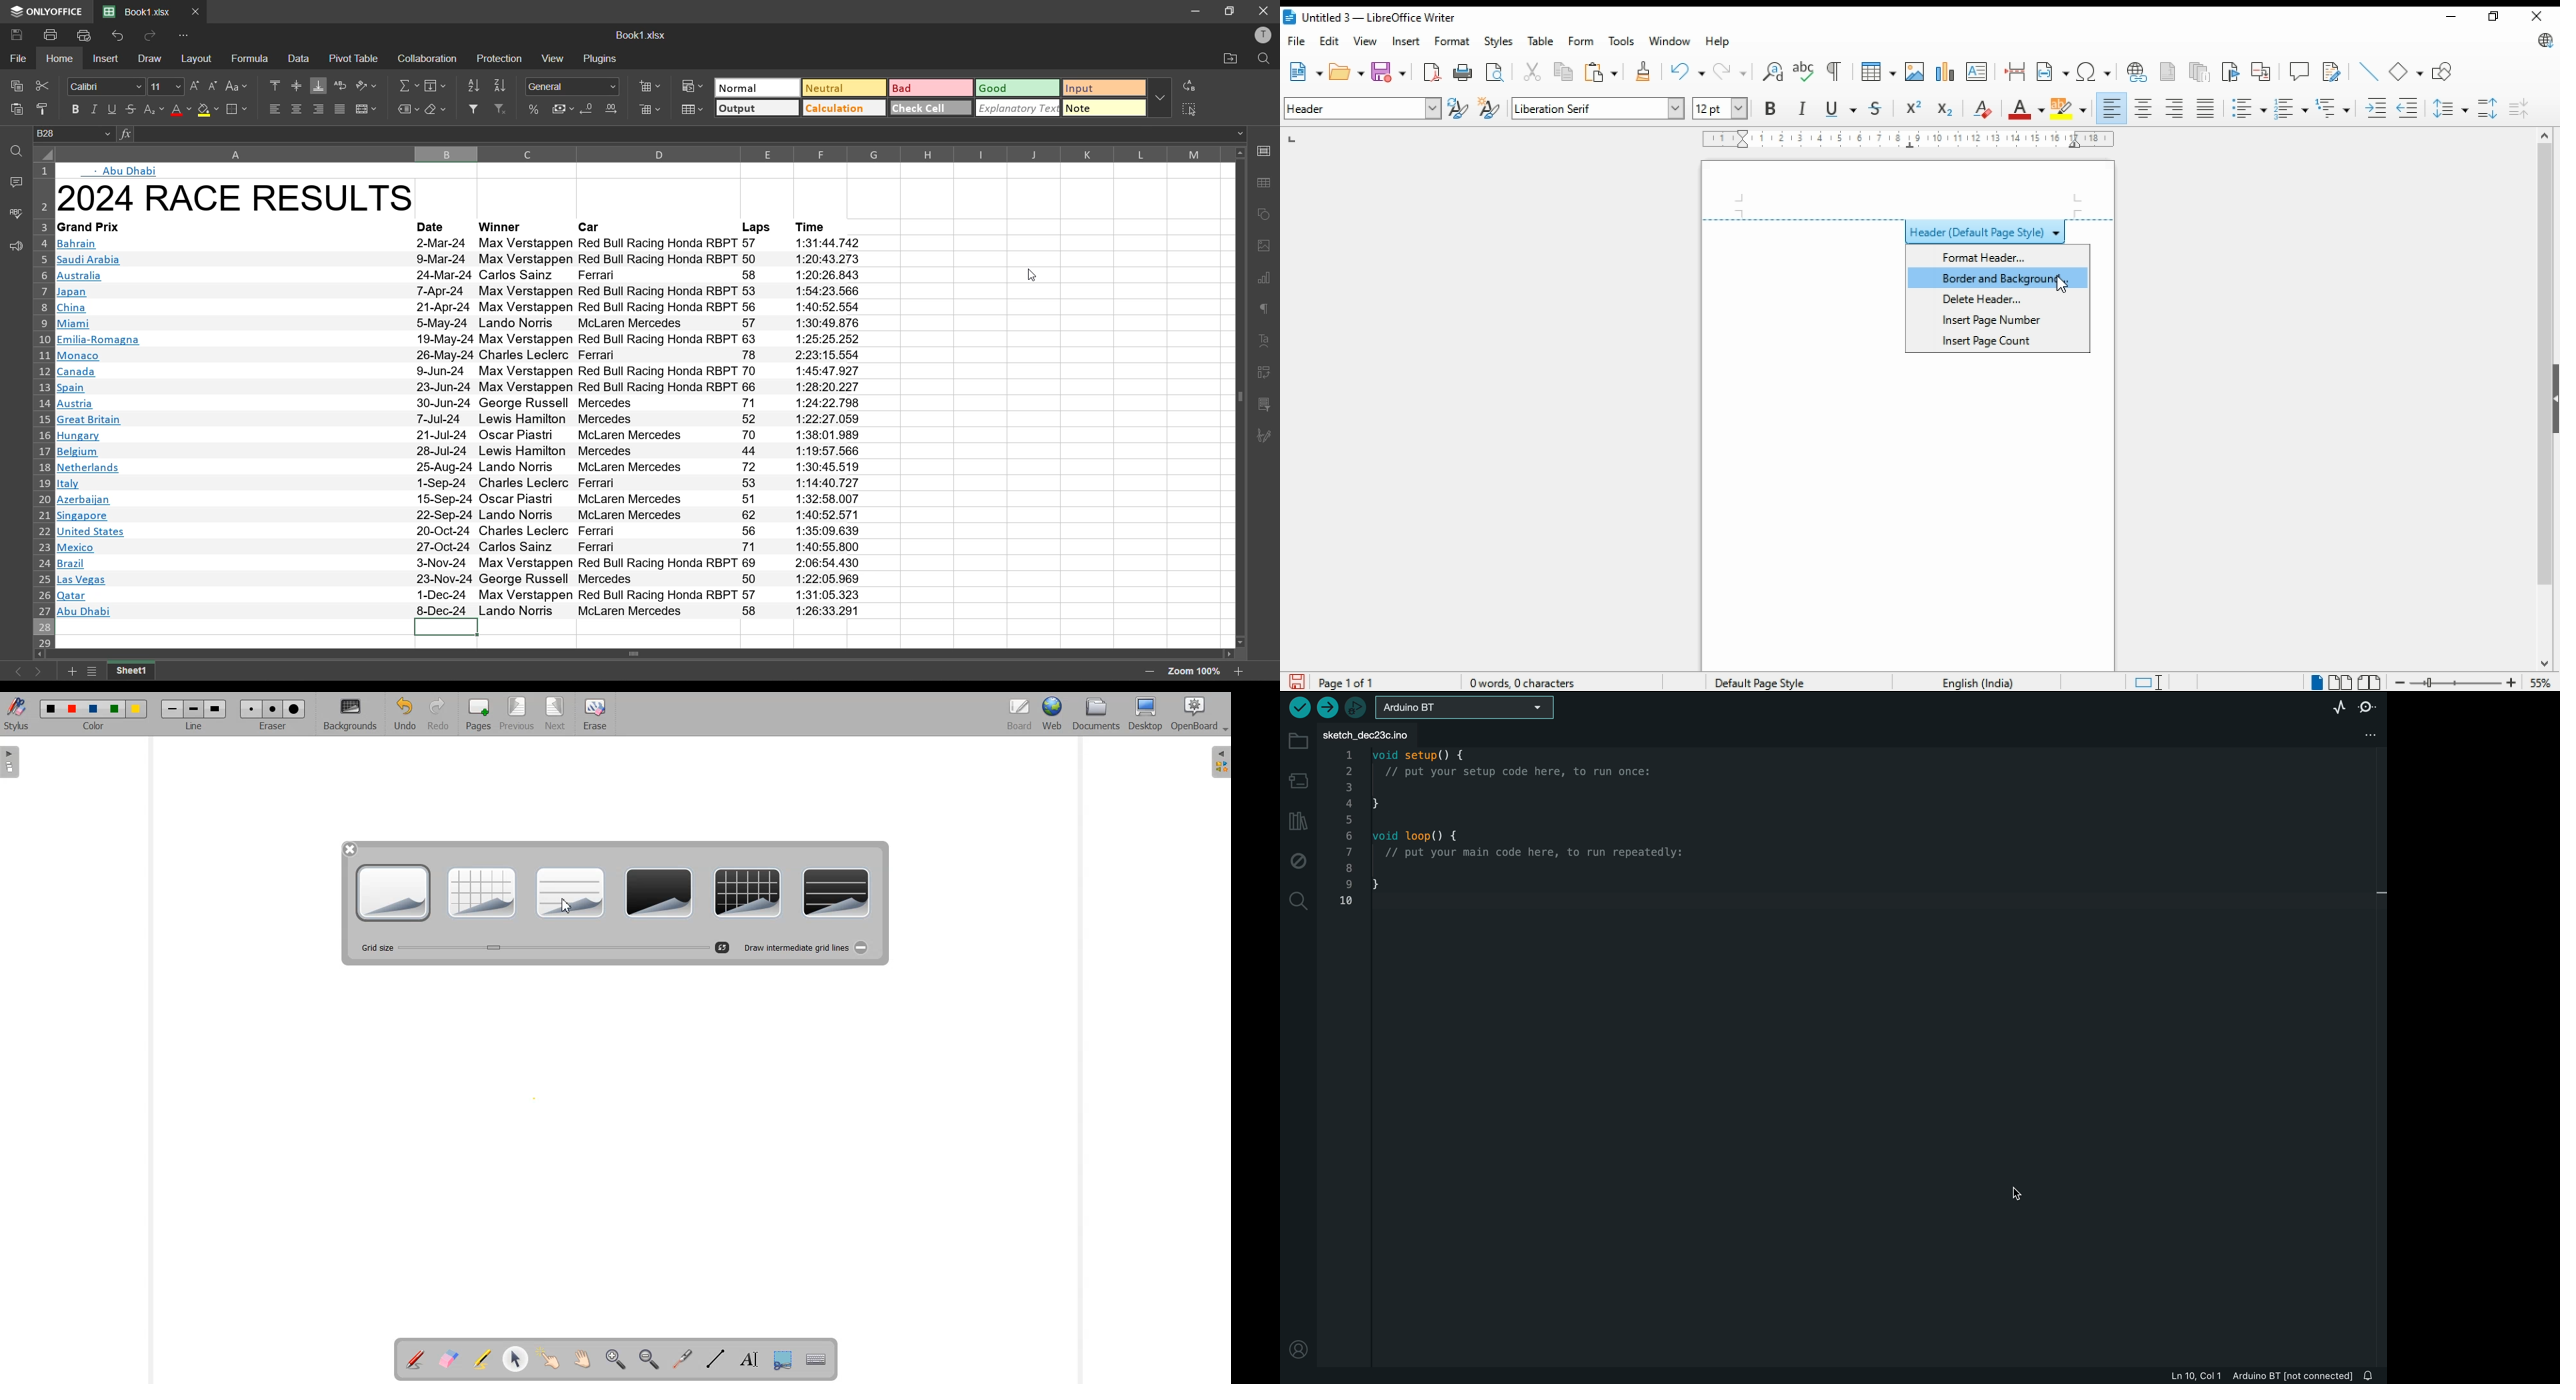  Describe the element at coordinates (155, 37) in the screenshot. I see `redo` at that location.